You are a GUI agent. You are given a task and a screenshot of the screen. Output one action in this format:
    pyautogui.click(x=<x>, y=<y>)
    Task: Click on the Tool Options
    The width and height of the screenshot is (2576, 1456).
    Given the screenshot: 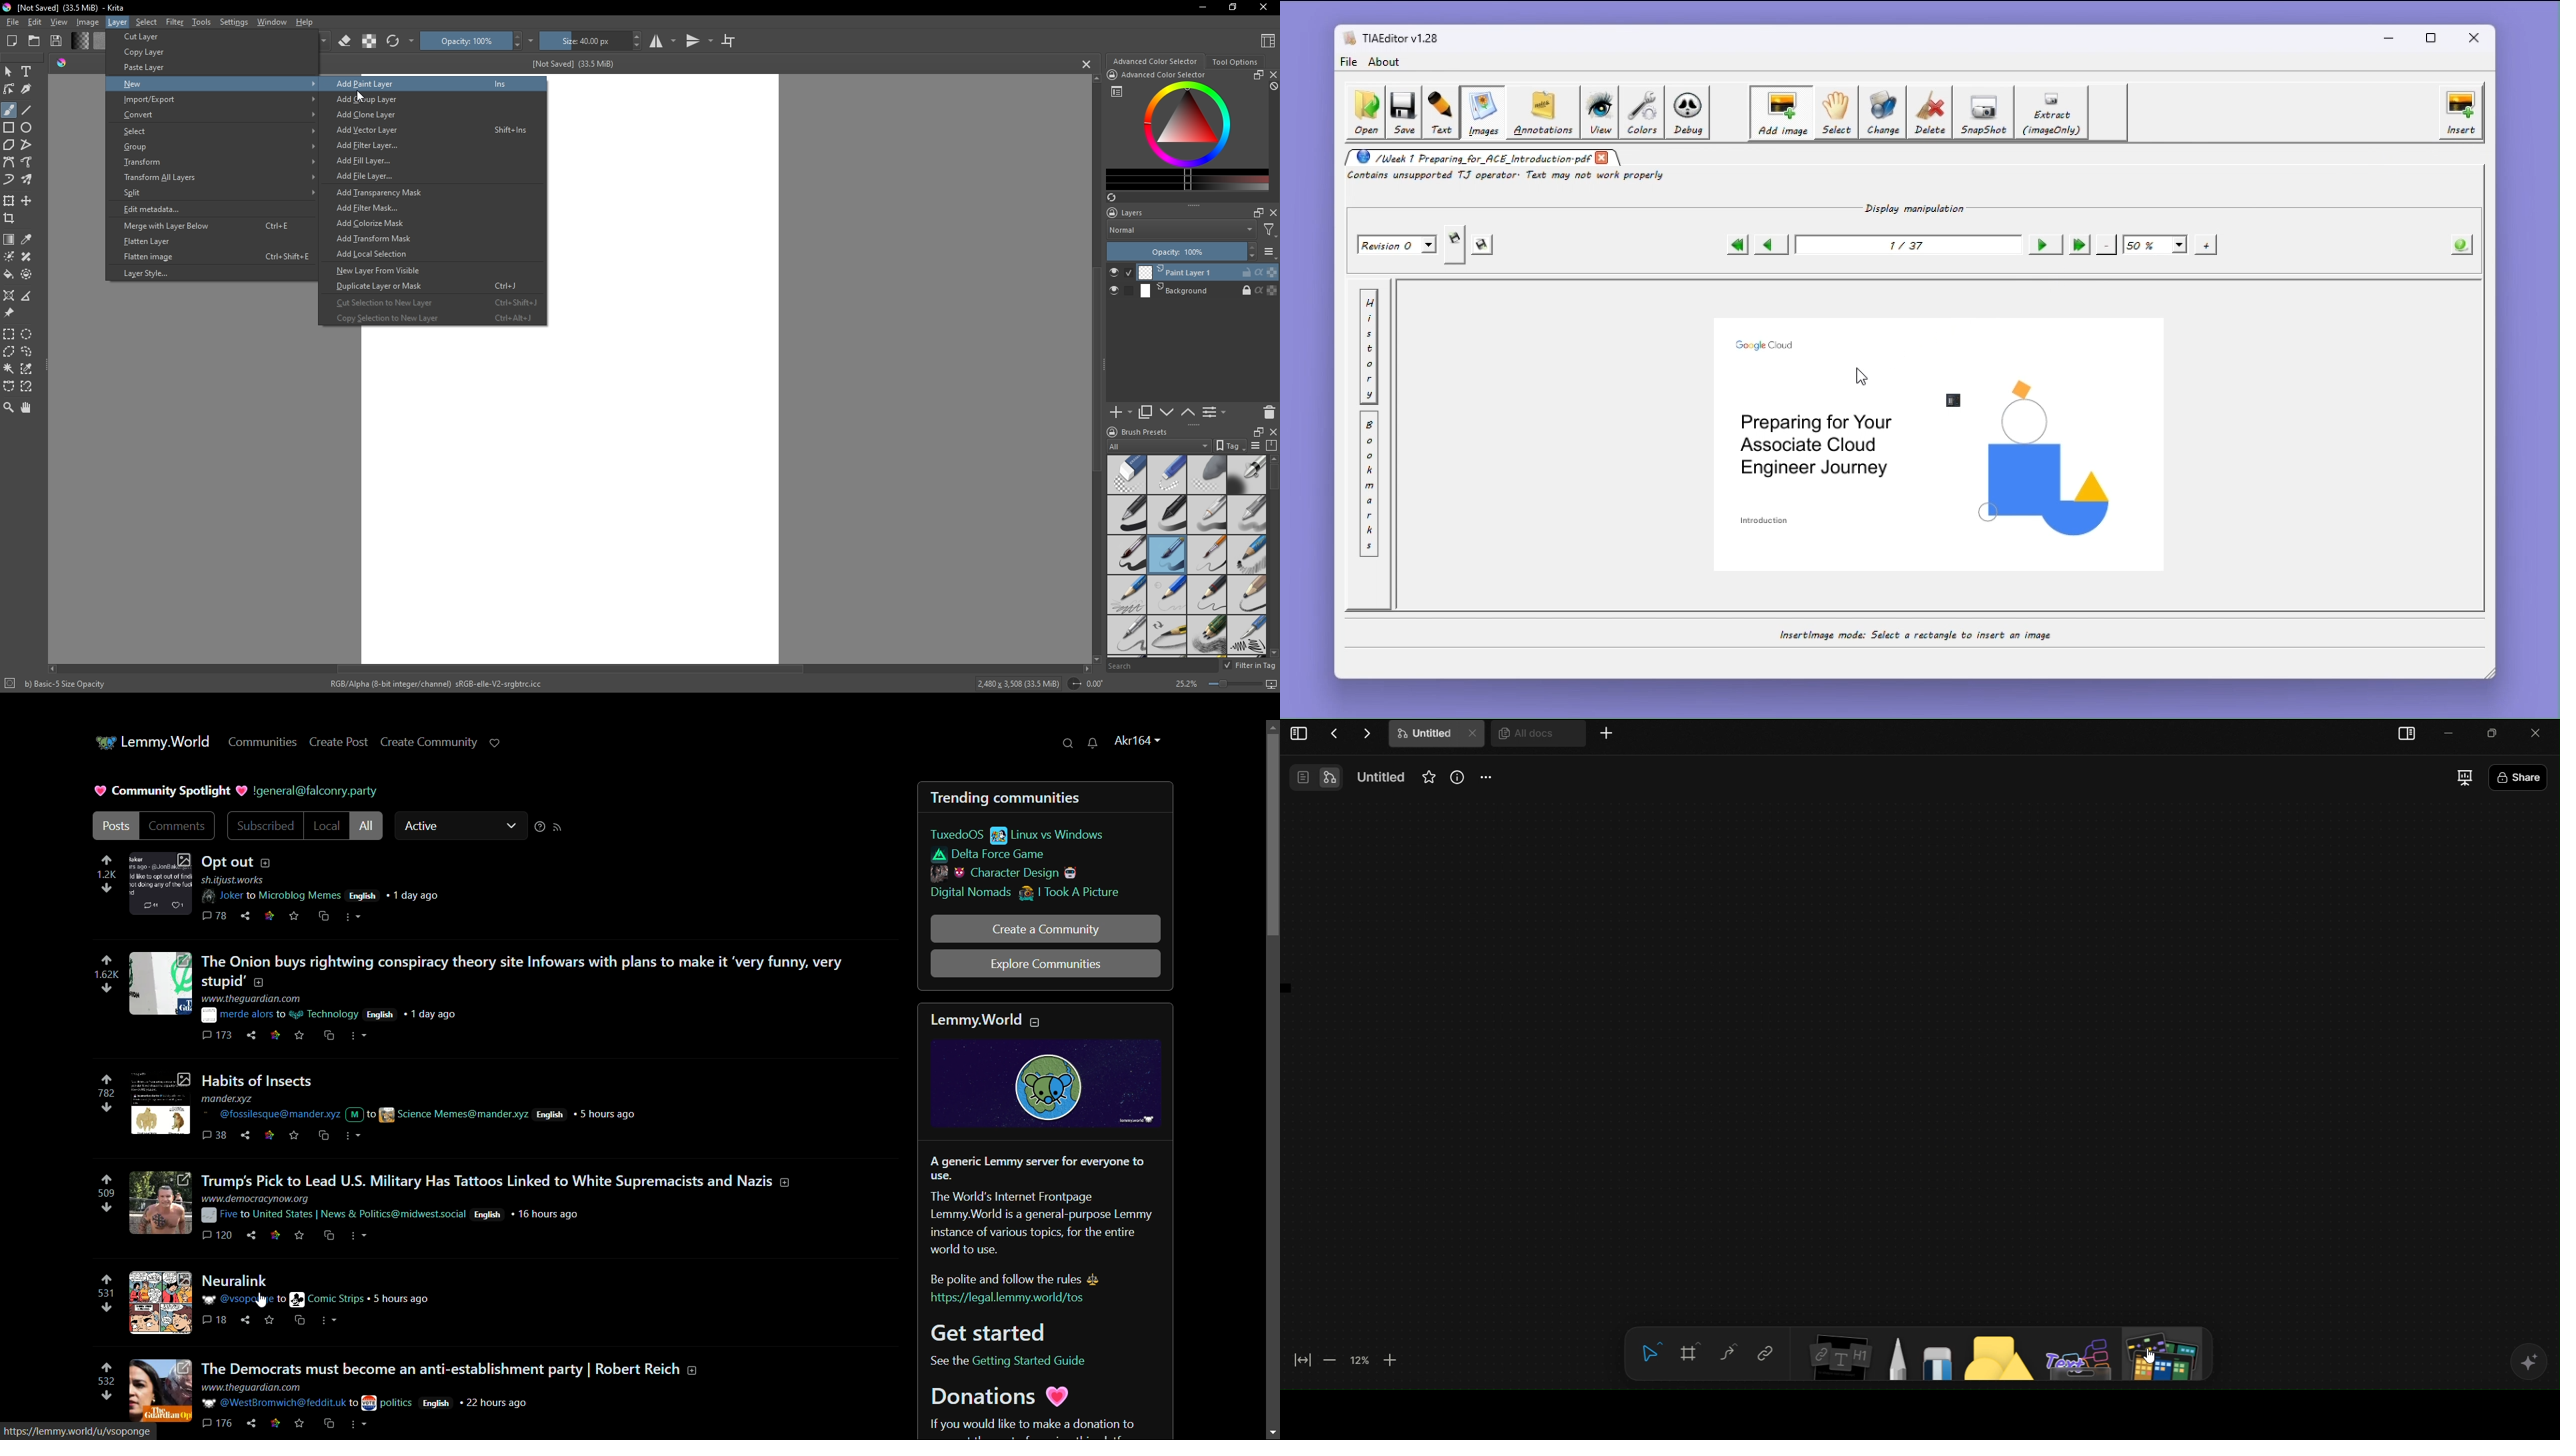 What is the action you would take?
    pyautogui.click(x=1235, y=62)
    